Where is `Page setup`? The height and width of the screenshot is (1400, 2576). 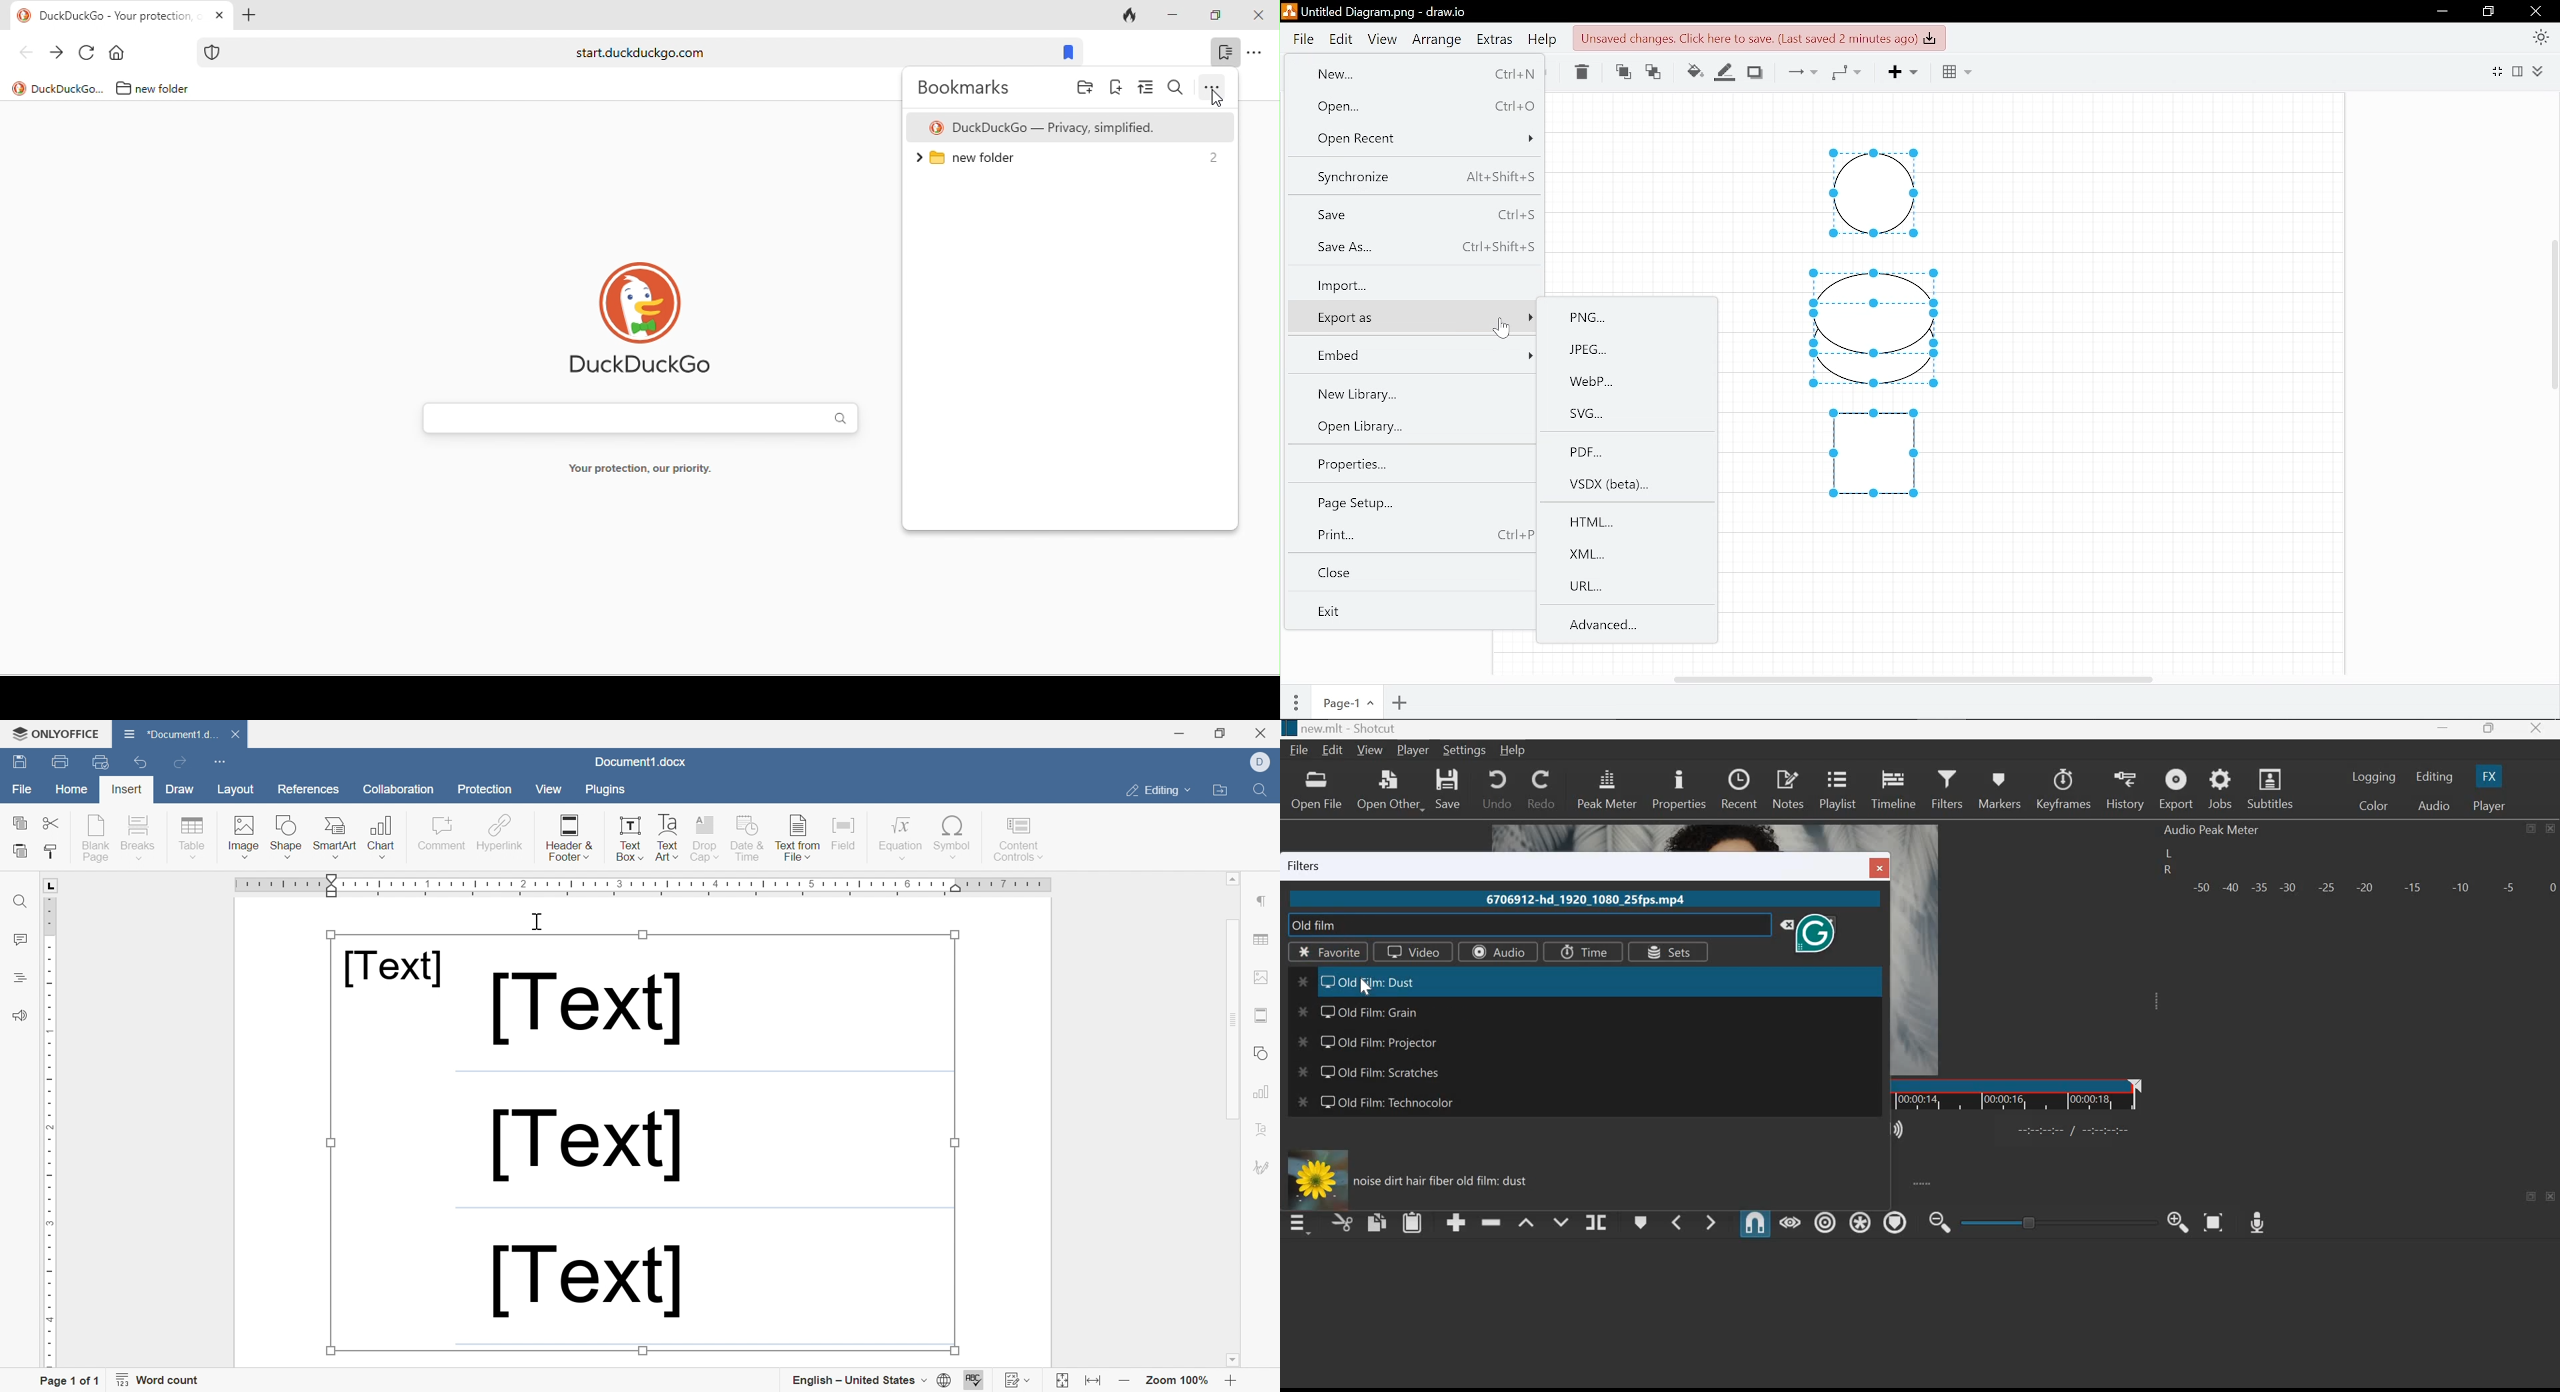 Page setup is located at coordinates (1412, 503).